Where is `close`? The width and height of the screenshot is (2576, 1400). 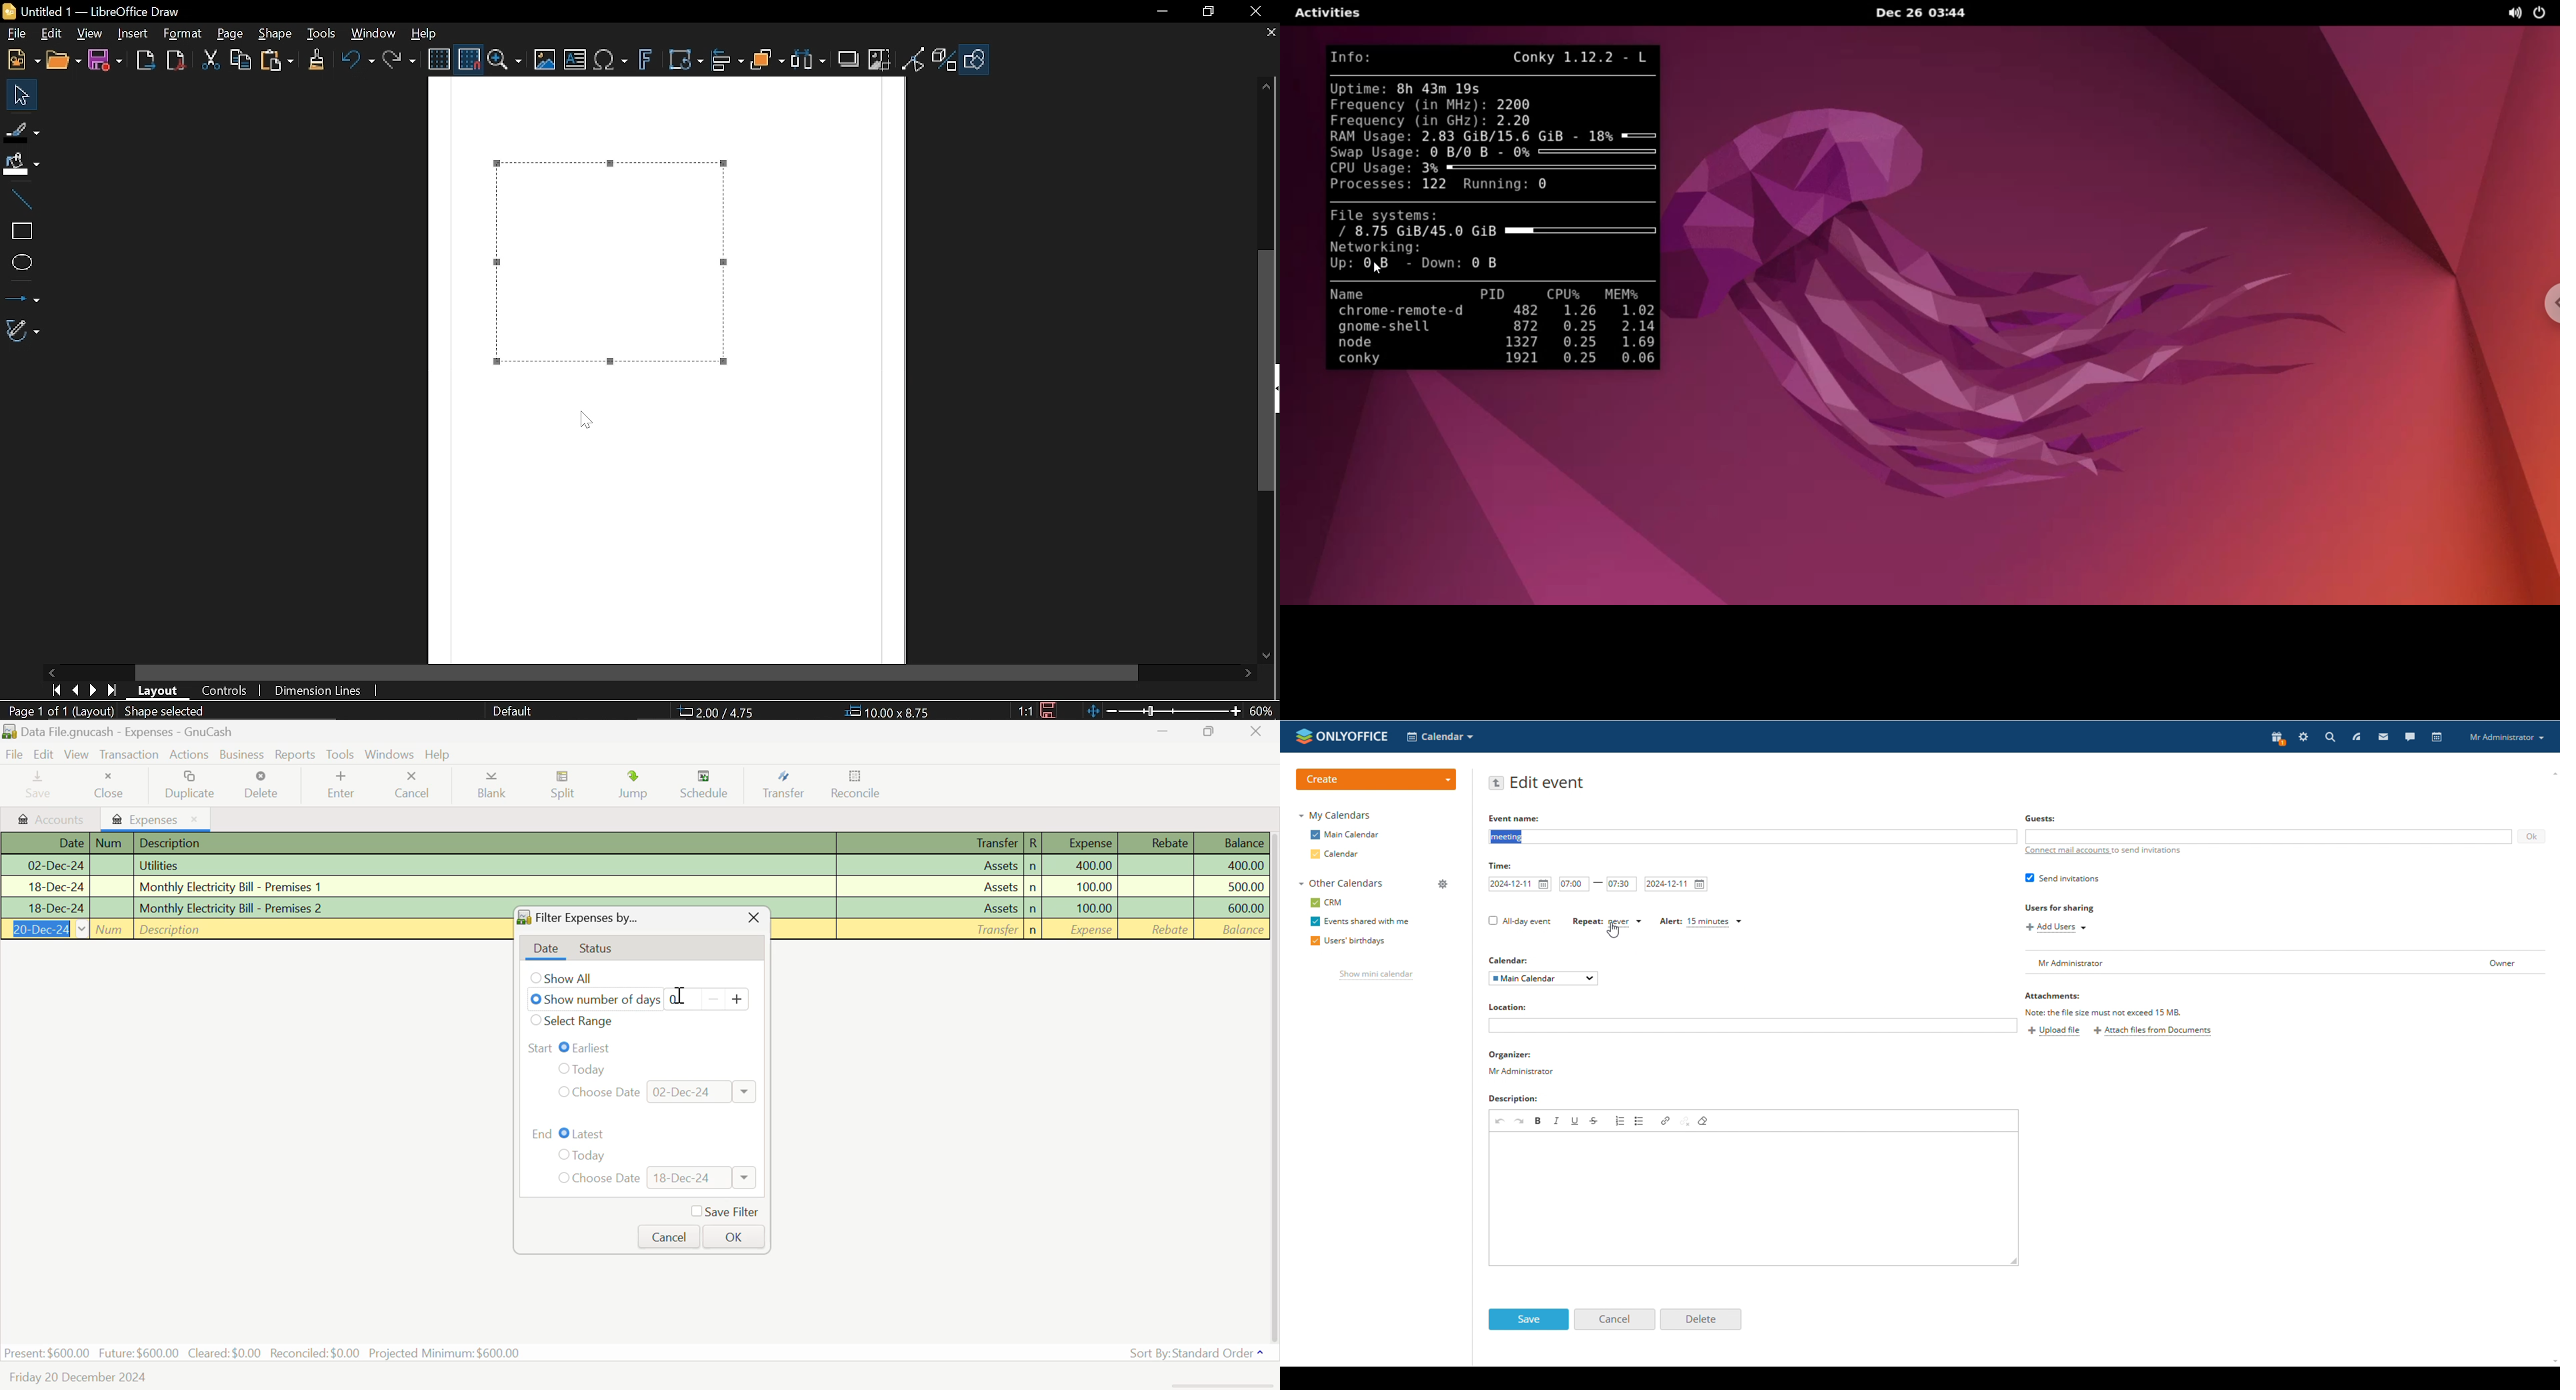
close is located at coordinates (1255, 12).